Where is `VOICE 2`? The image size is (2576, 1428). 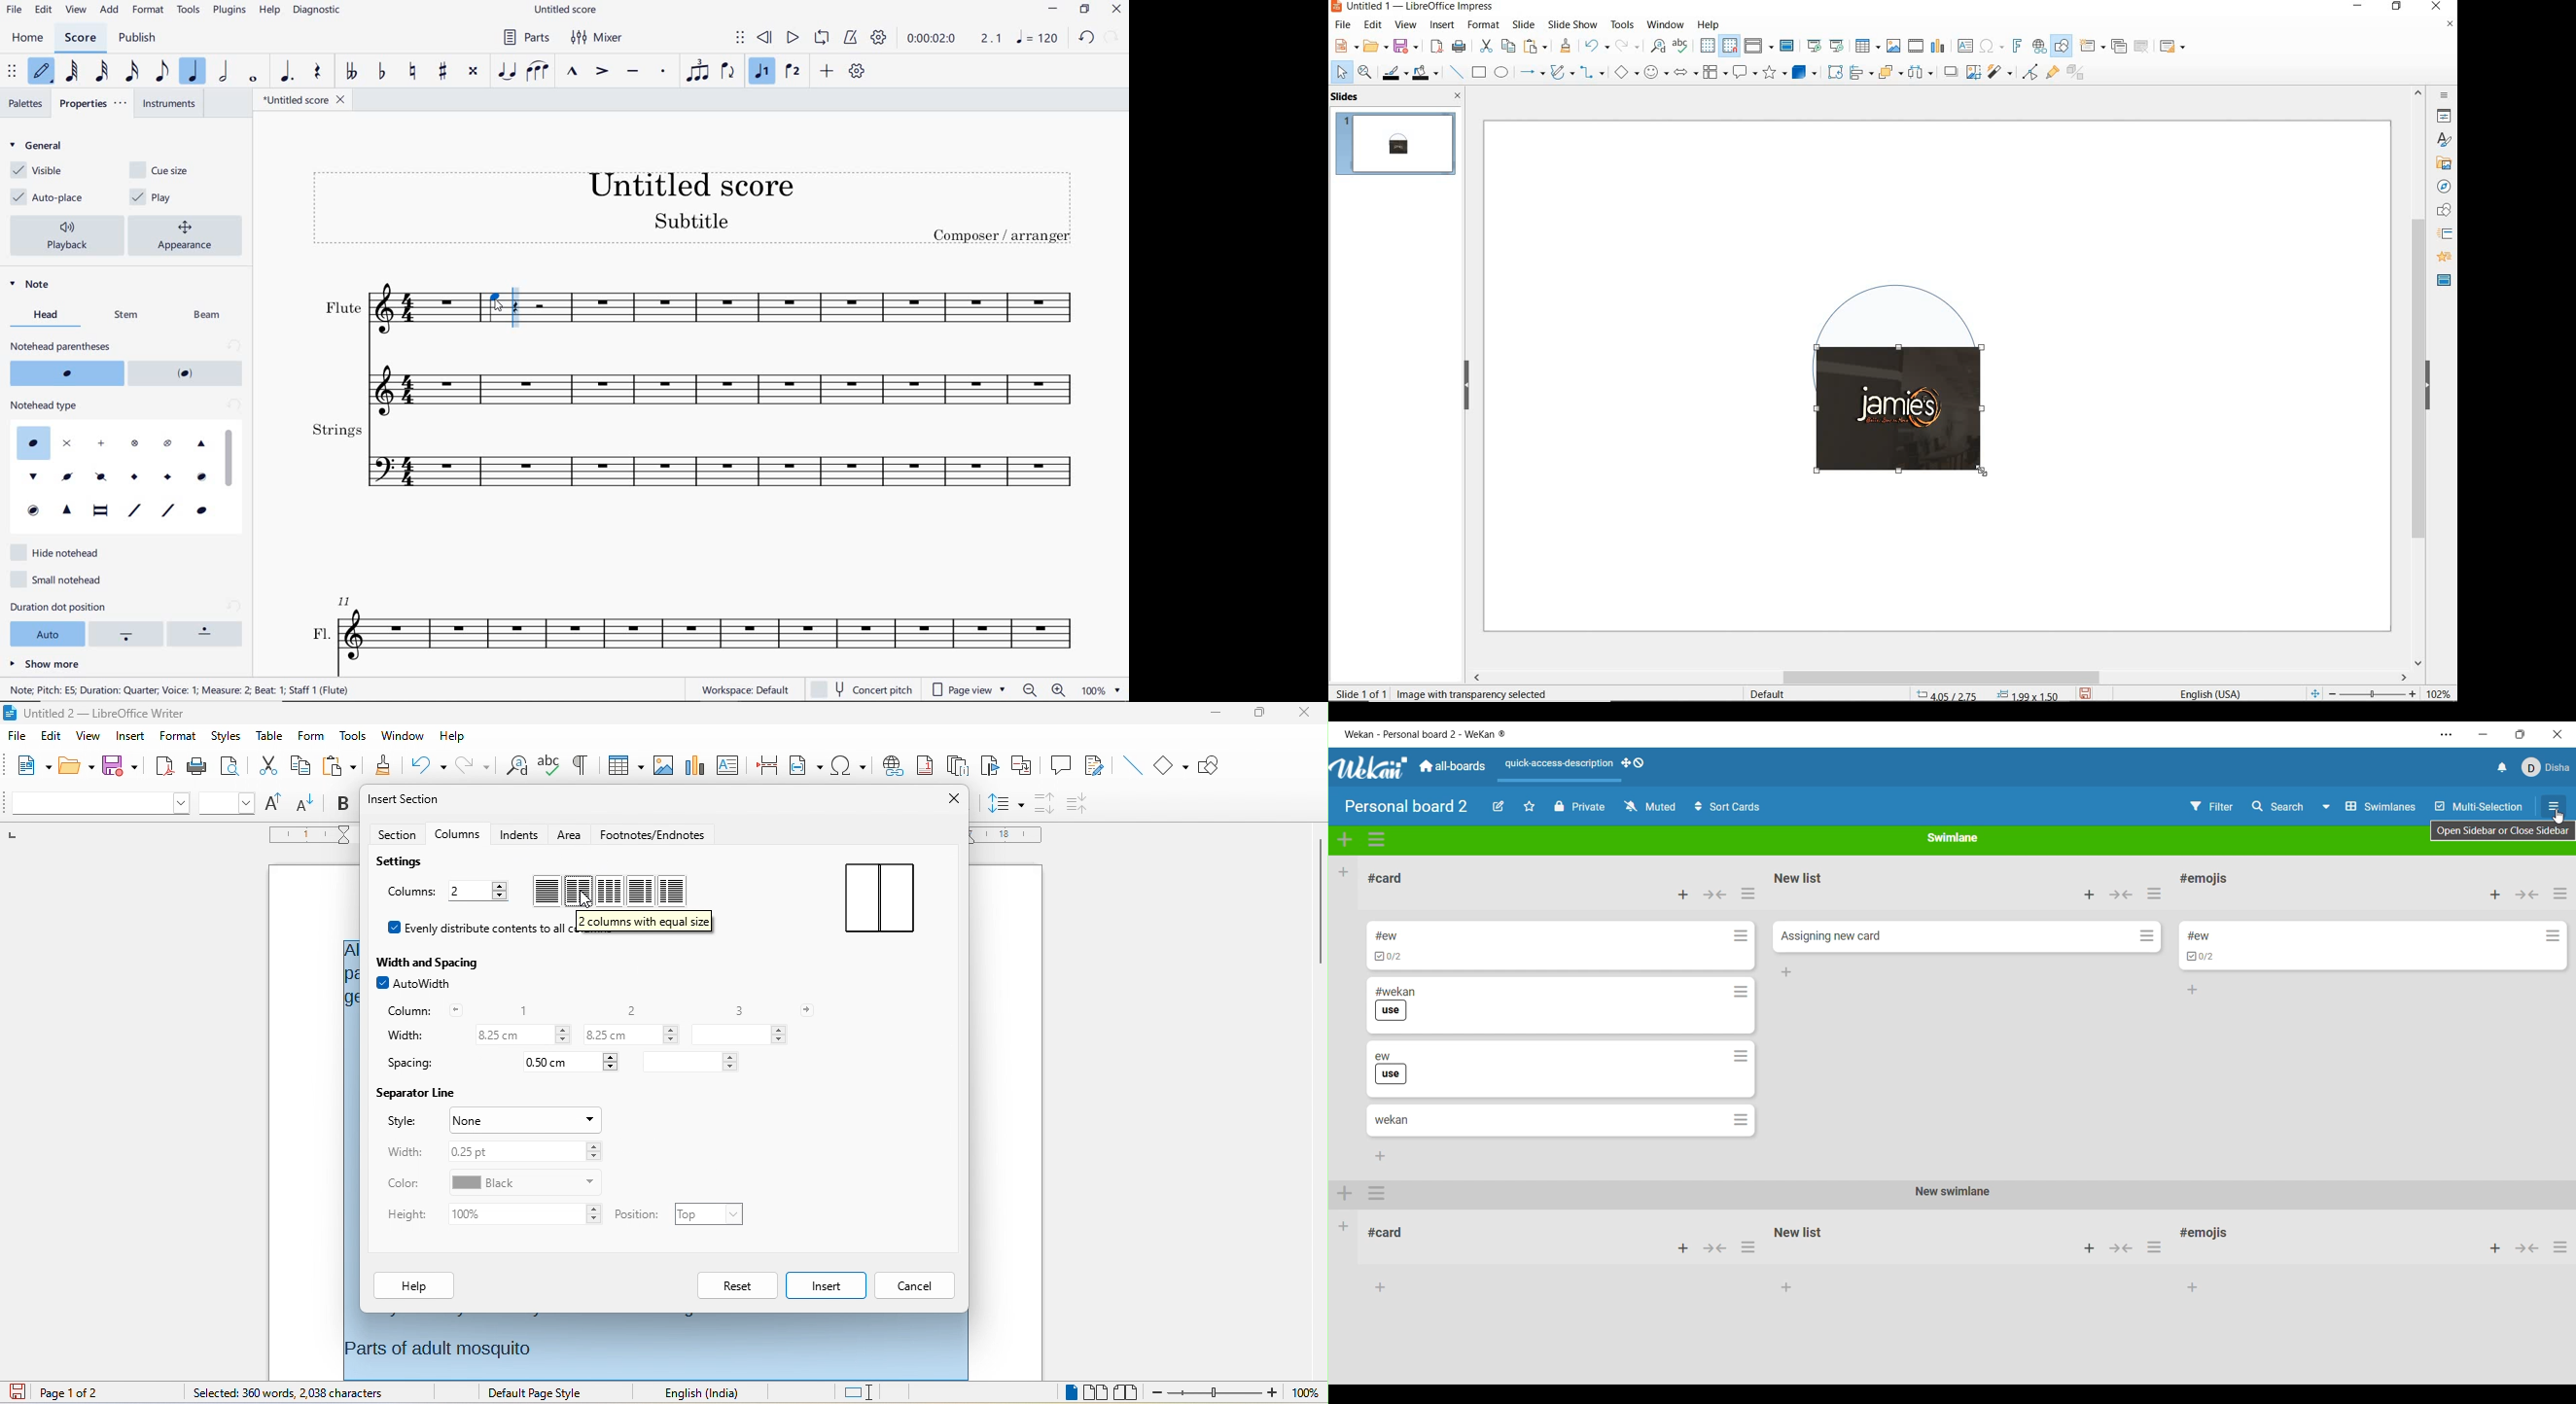
VOICE 2 is located at coordinates (792, 72).